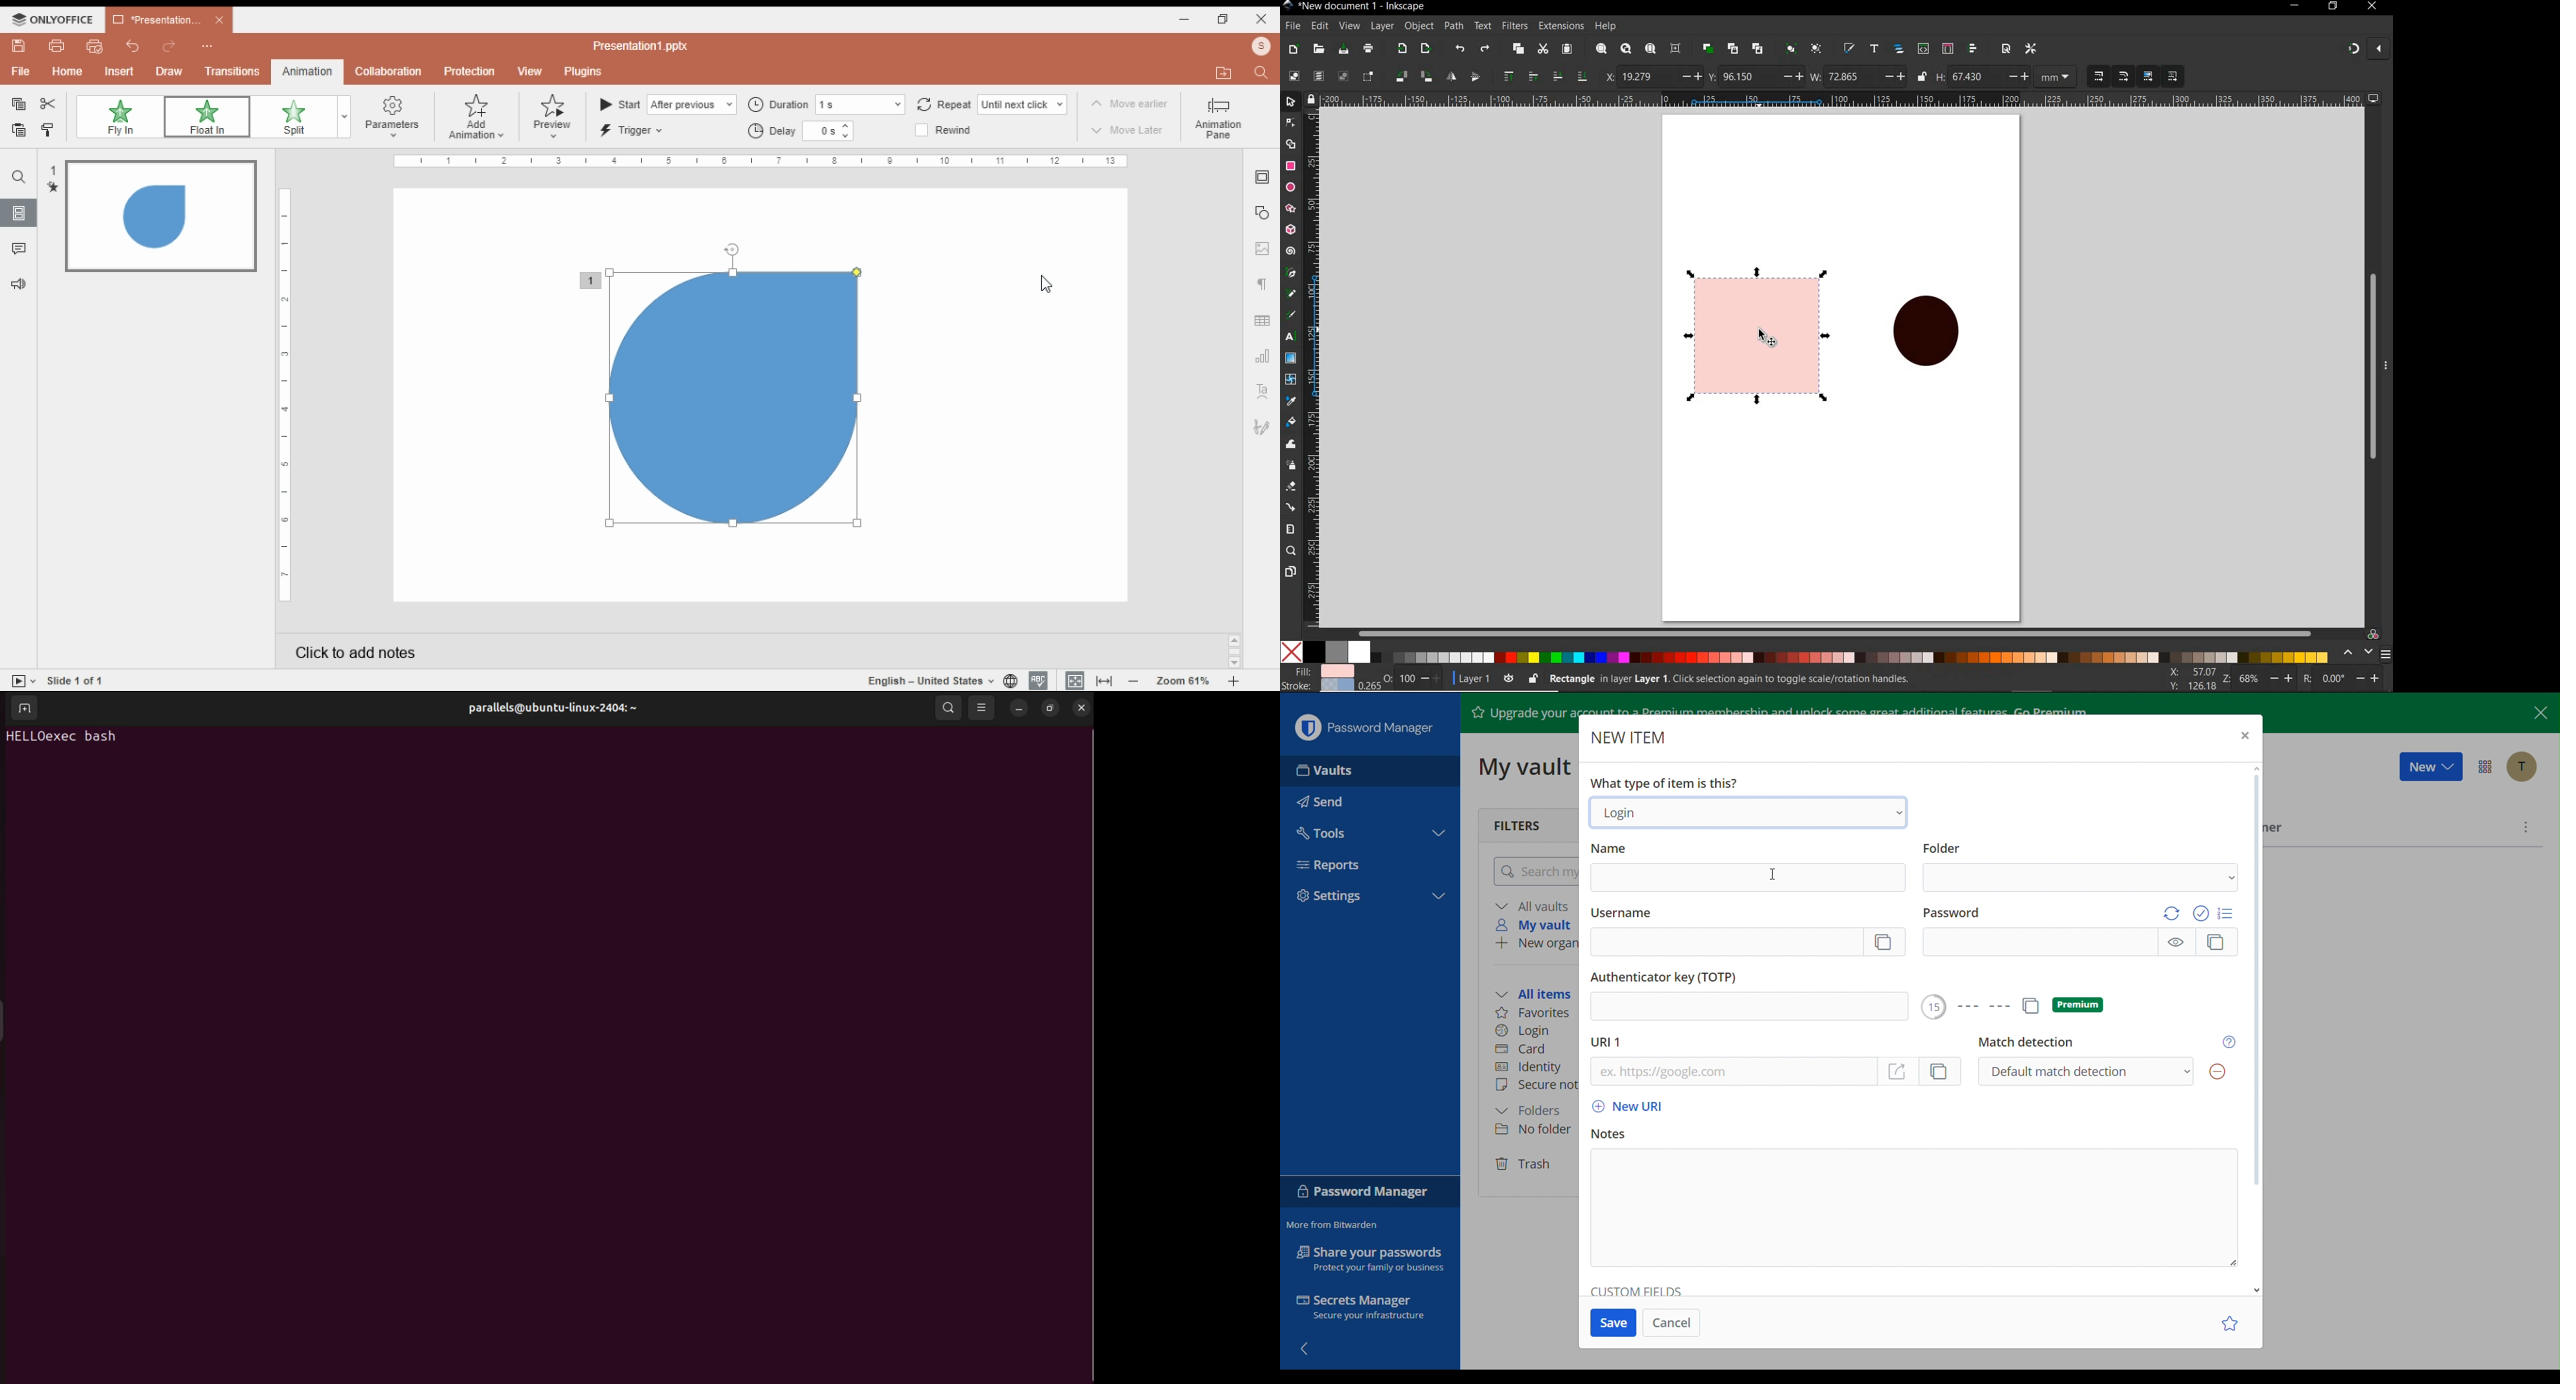 This screenshot has height=1400, width=2576. What do you see at coordinates (151, 217) in the screenshot?
I see `slide 1` at bounding box center [151, 217].